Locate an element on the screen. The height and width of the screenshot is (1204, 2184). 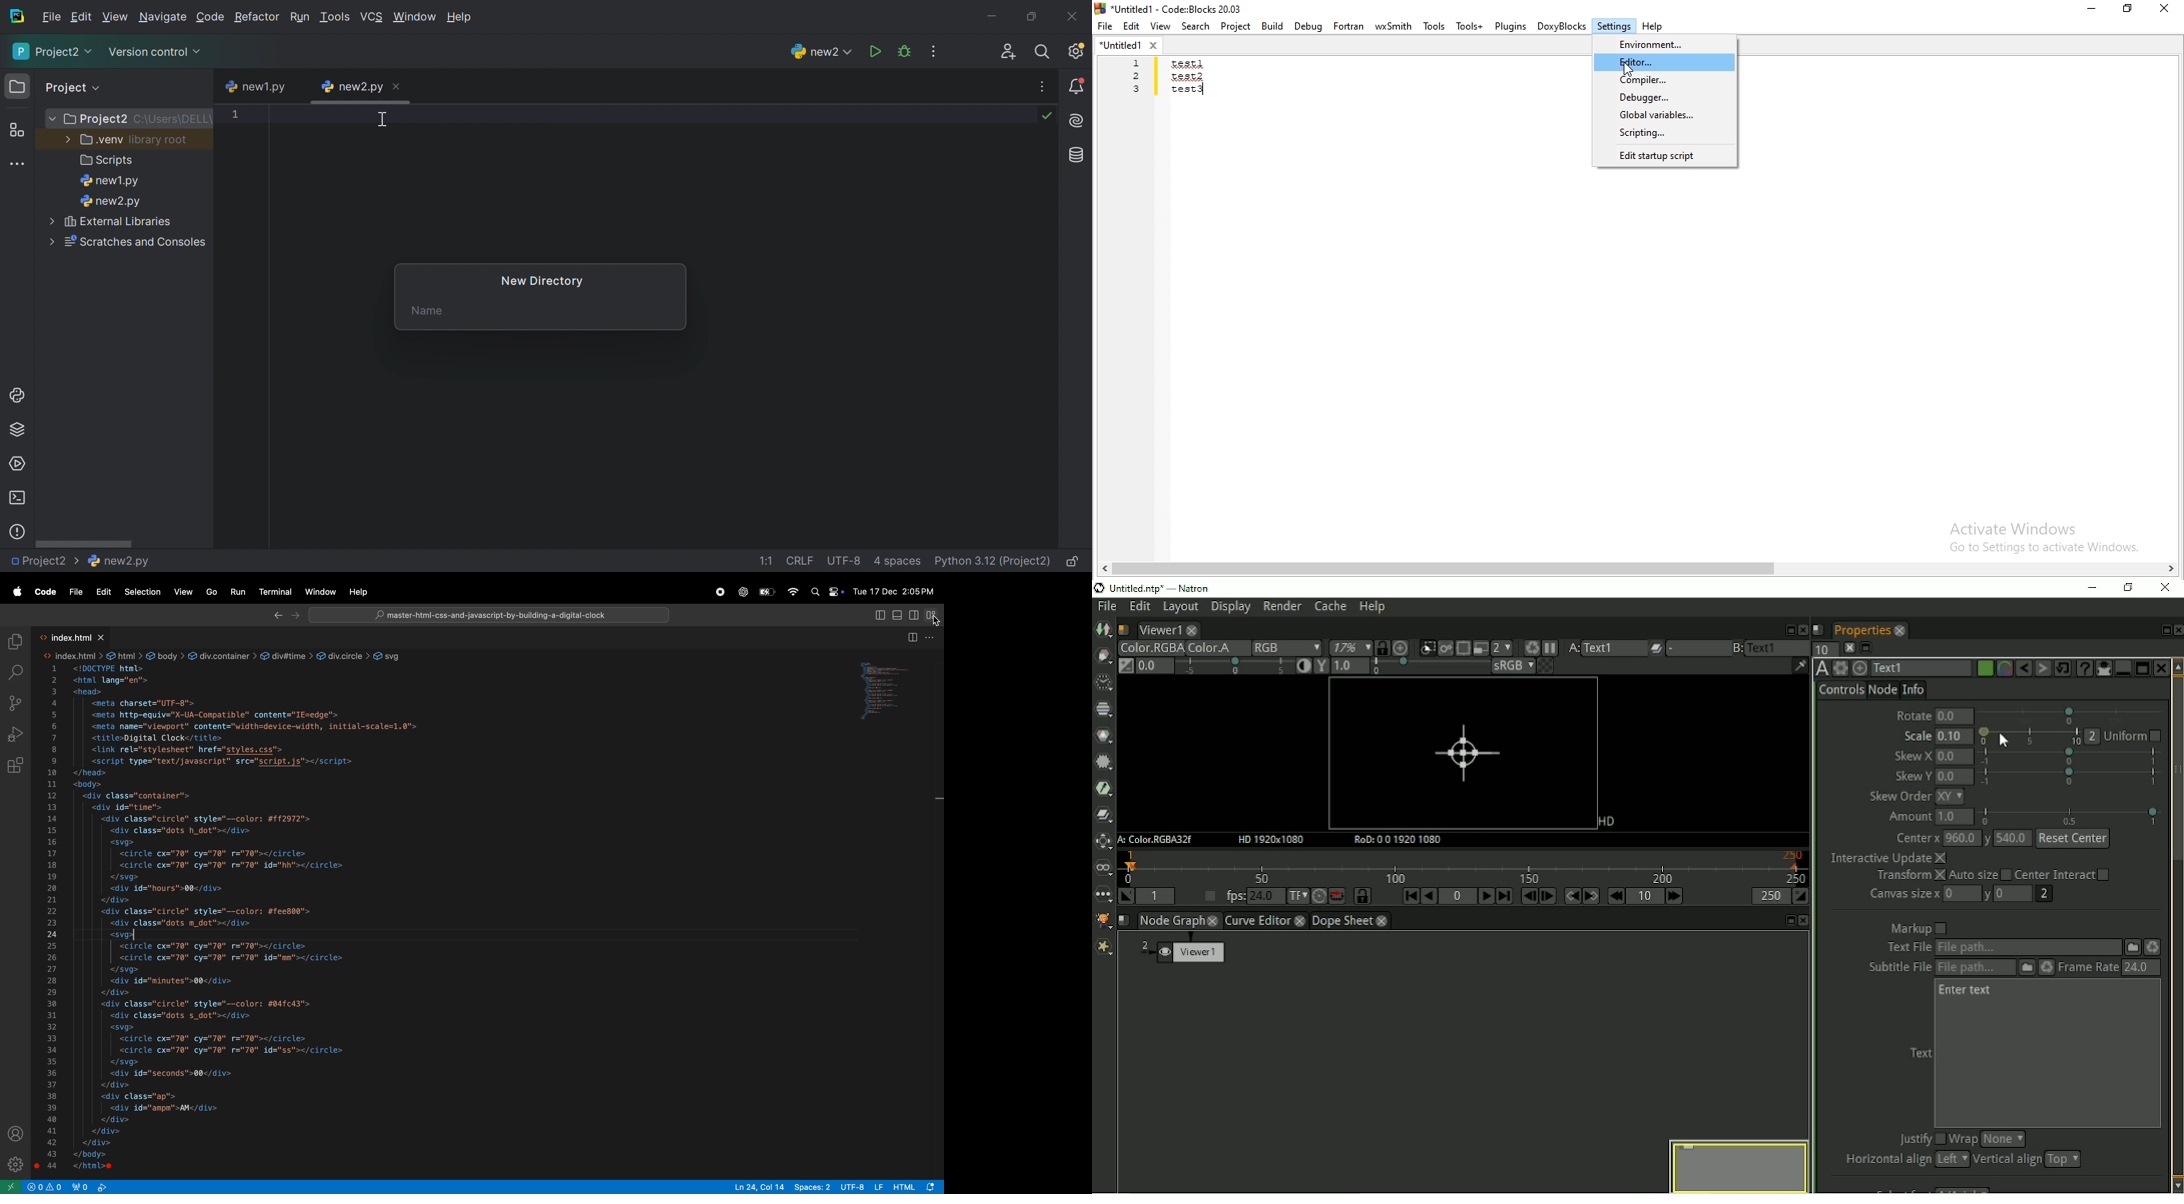
Scroll bar is located at coordinates (82, 541).